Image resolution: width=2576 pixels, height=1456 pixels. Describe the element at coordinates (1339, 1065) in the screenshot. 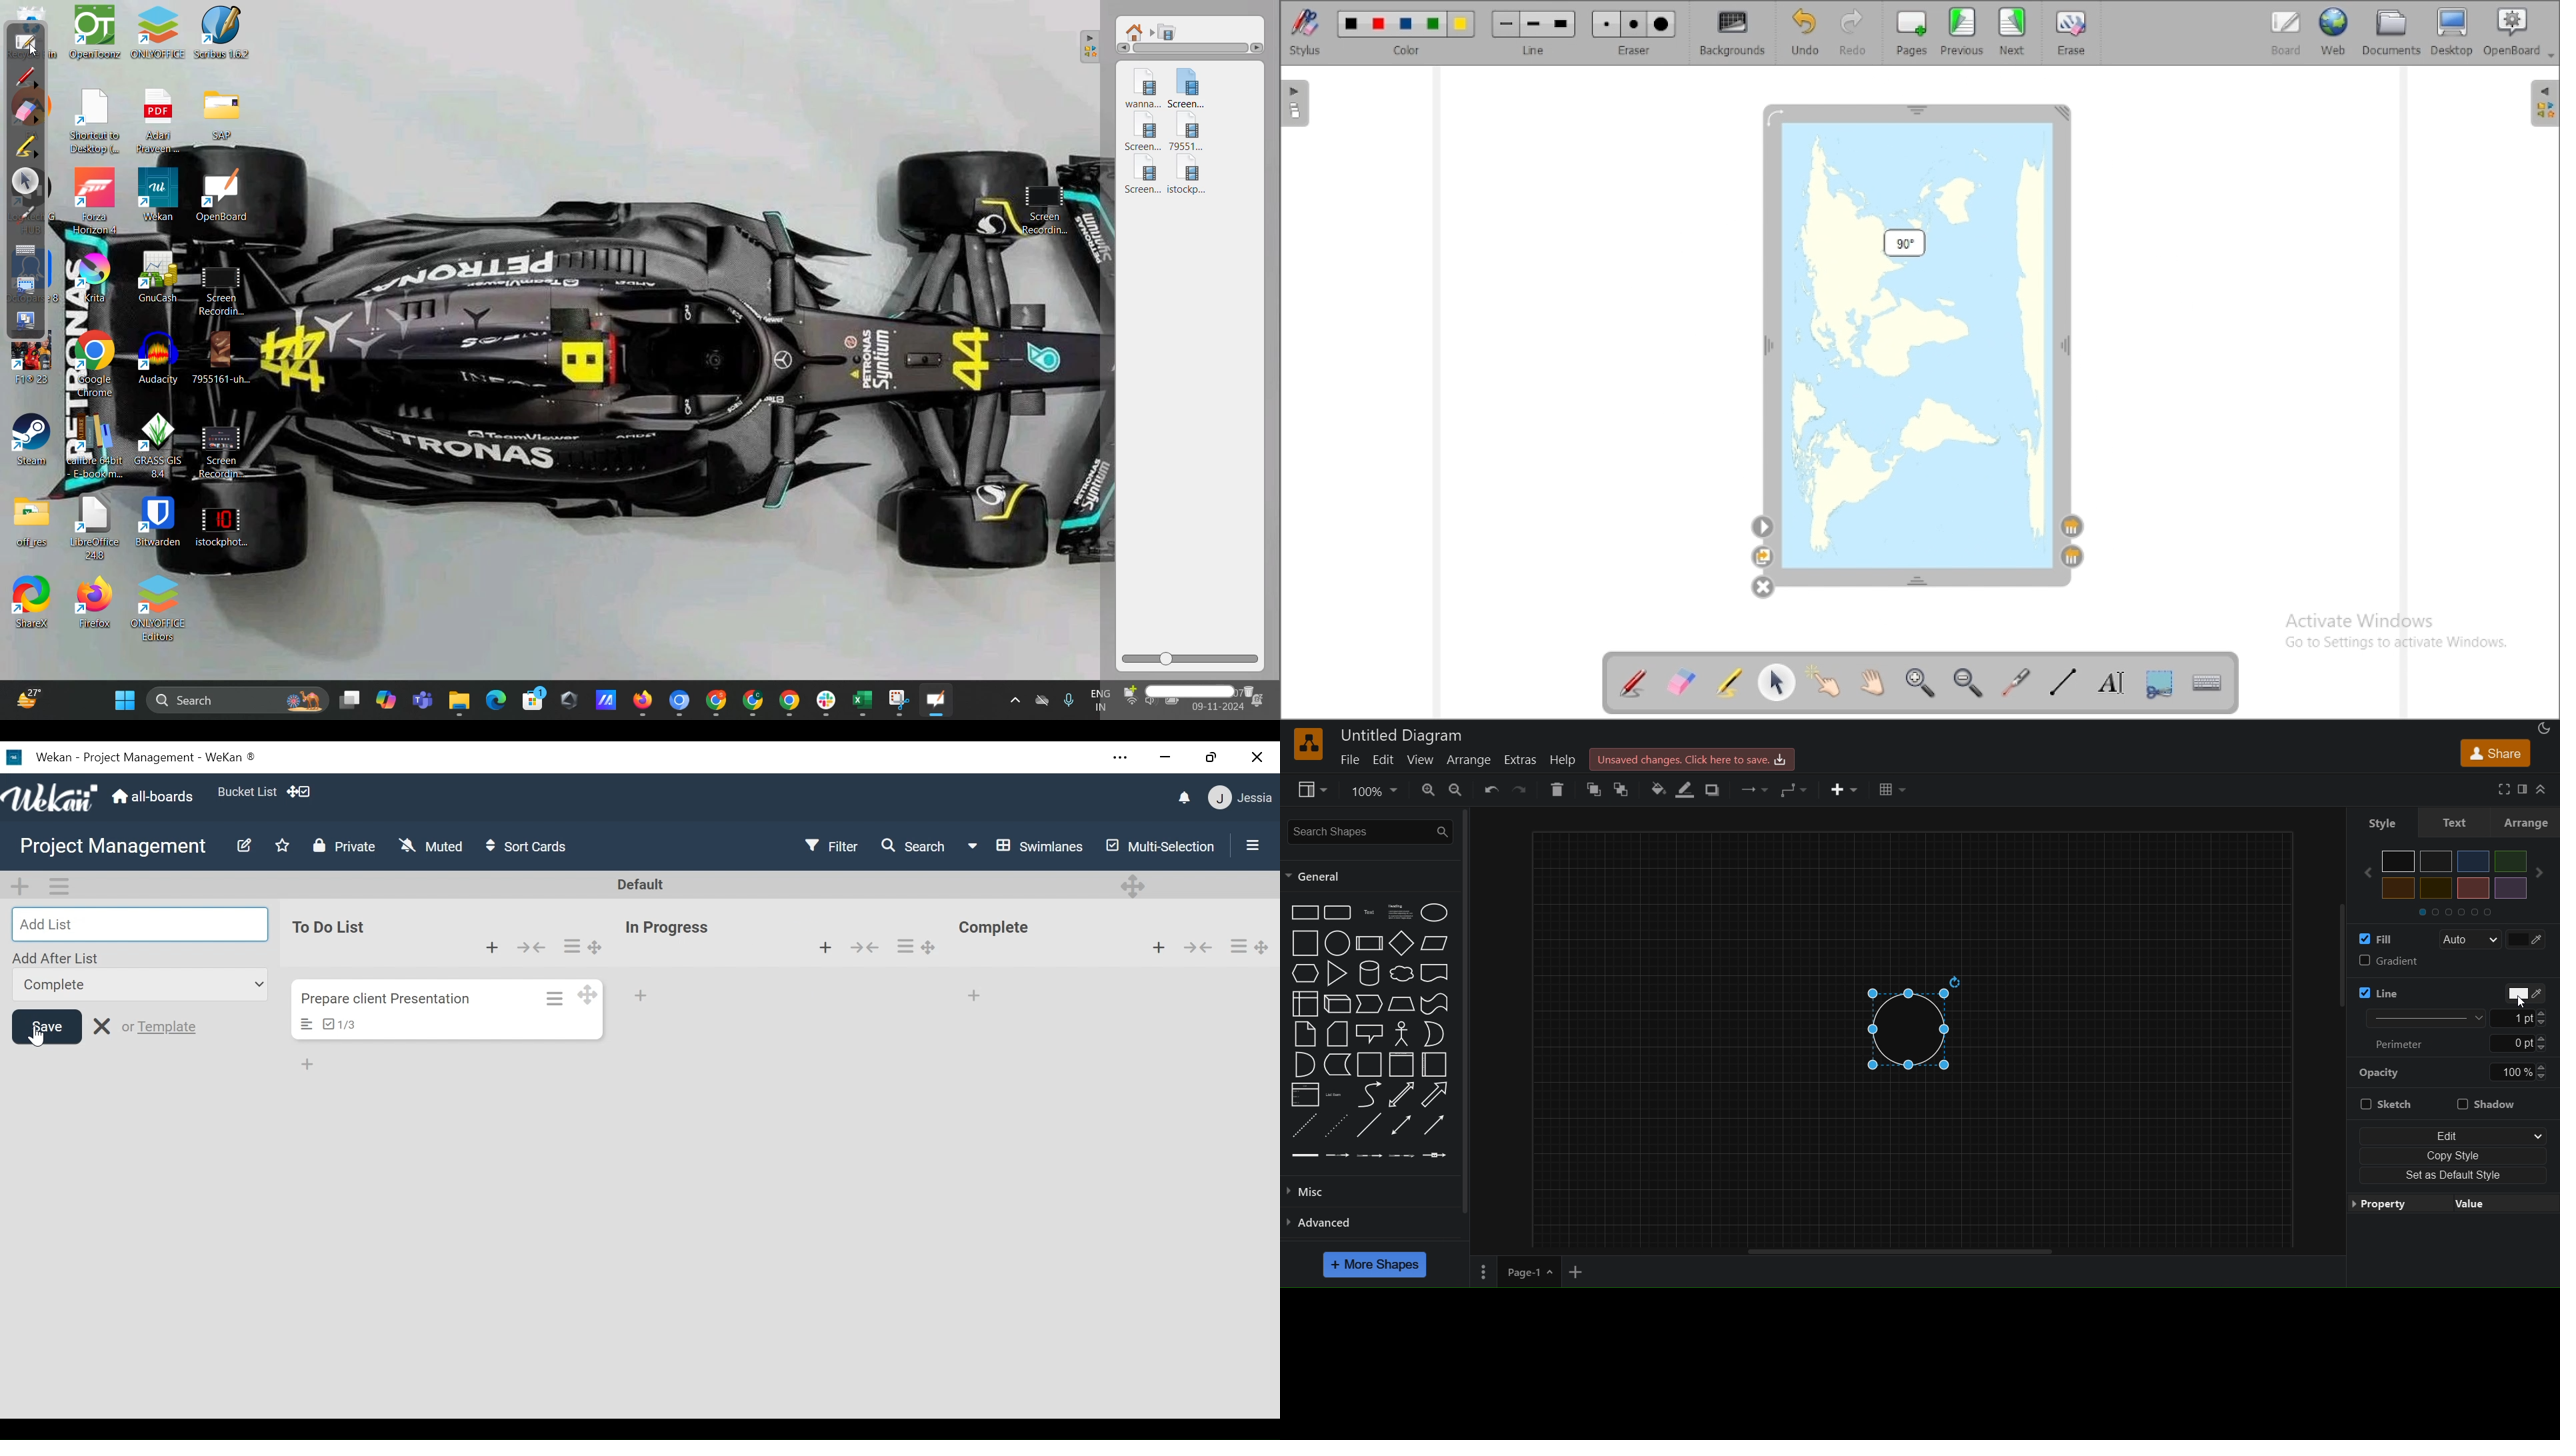

I see `data storage` at that location.